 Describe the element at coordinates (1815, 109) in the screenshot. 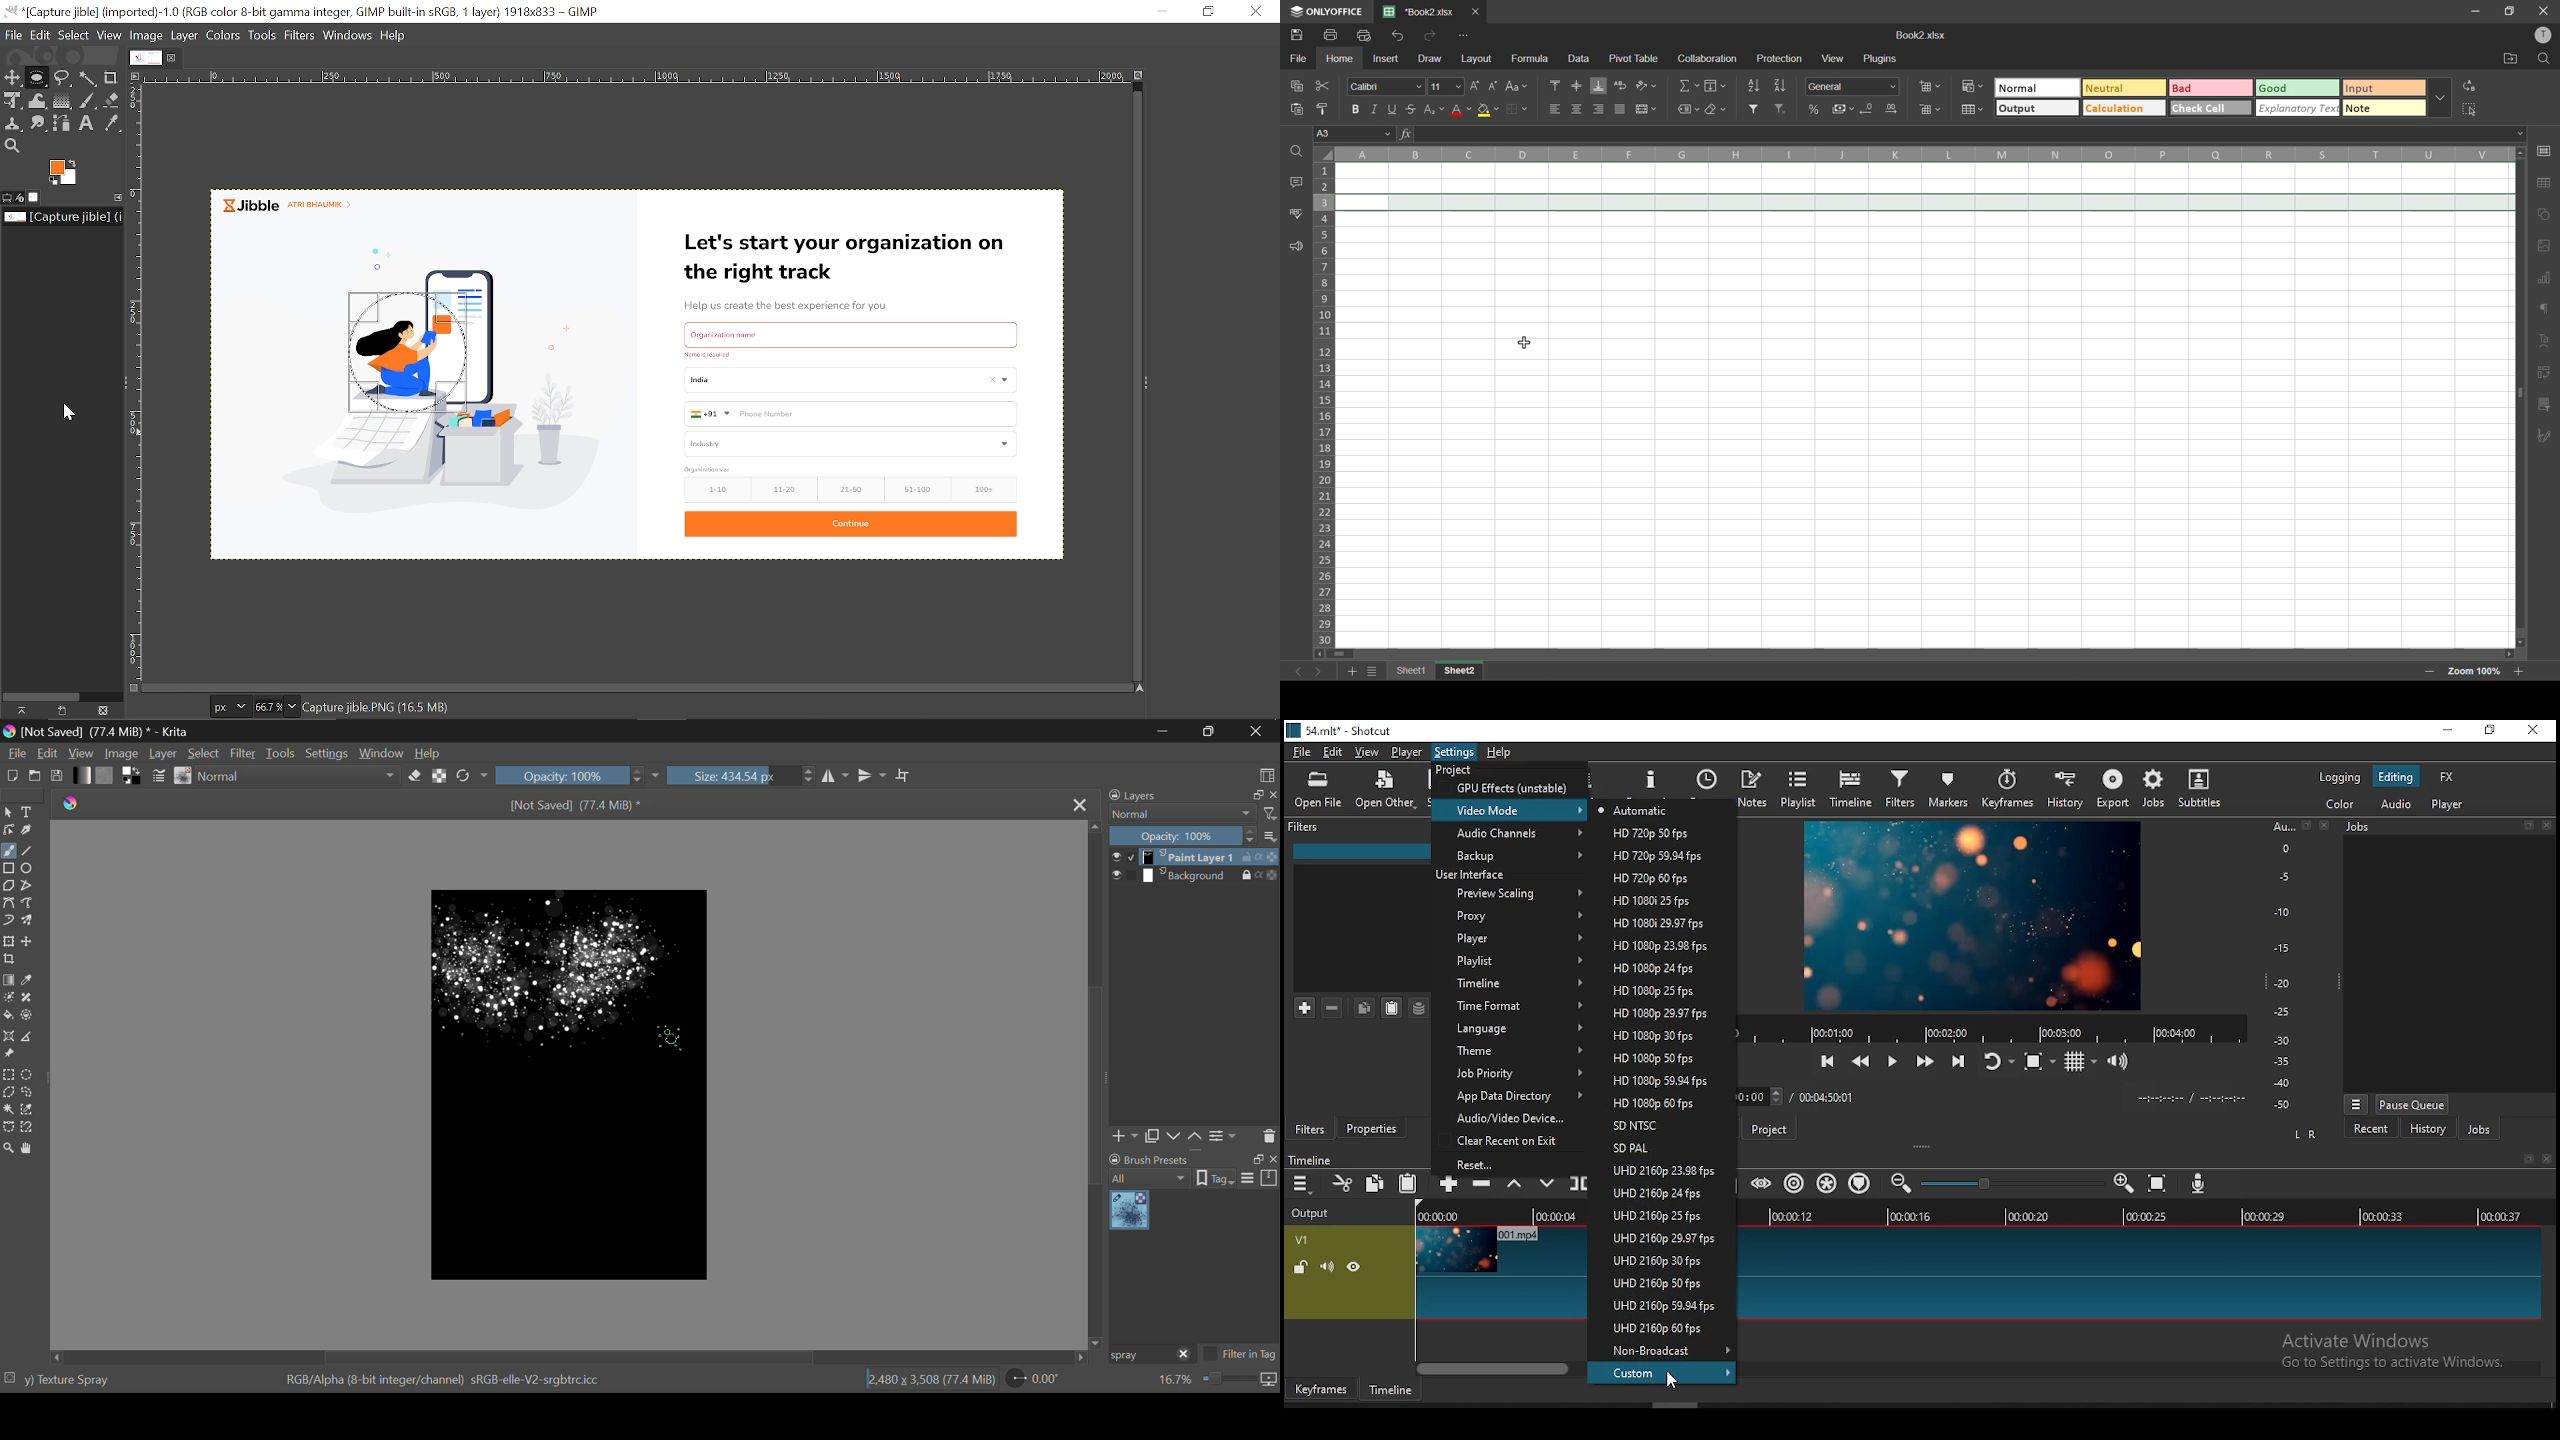

I see `percent` at that location.